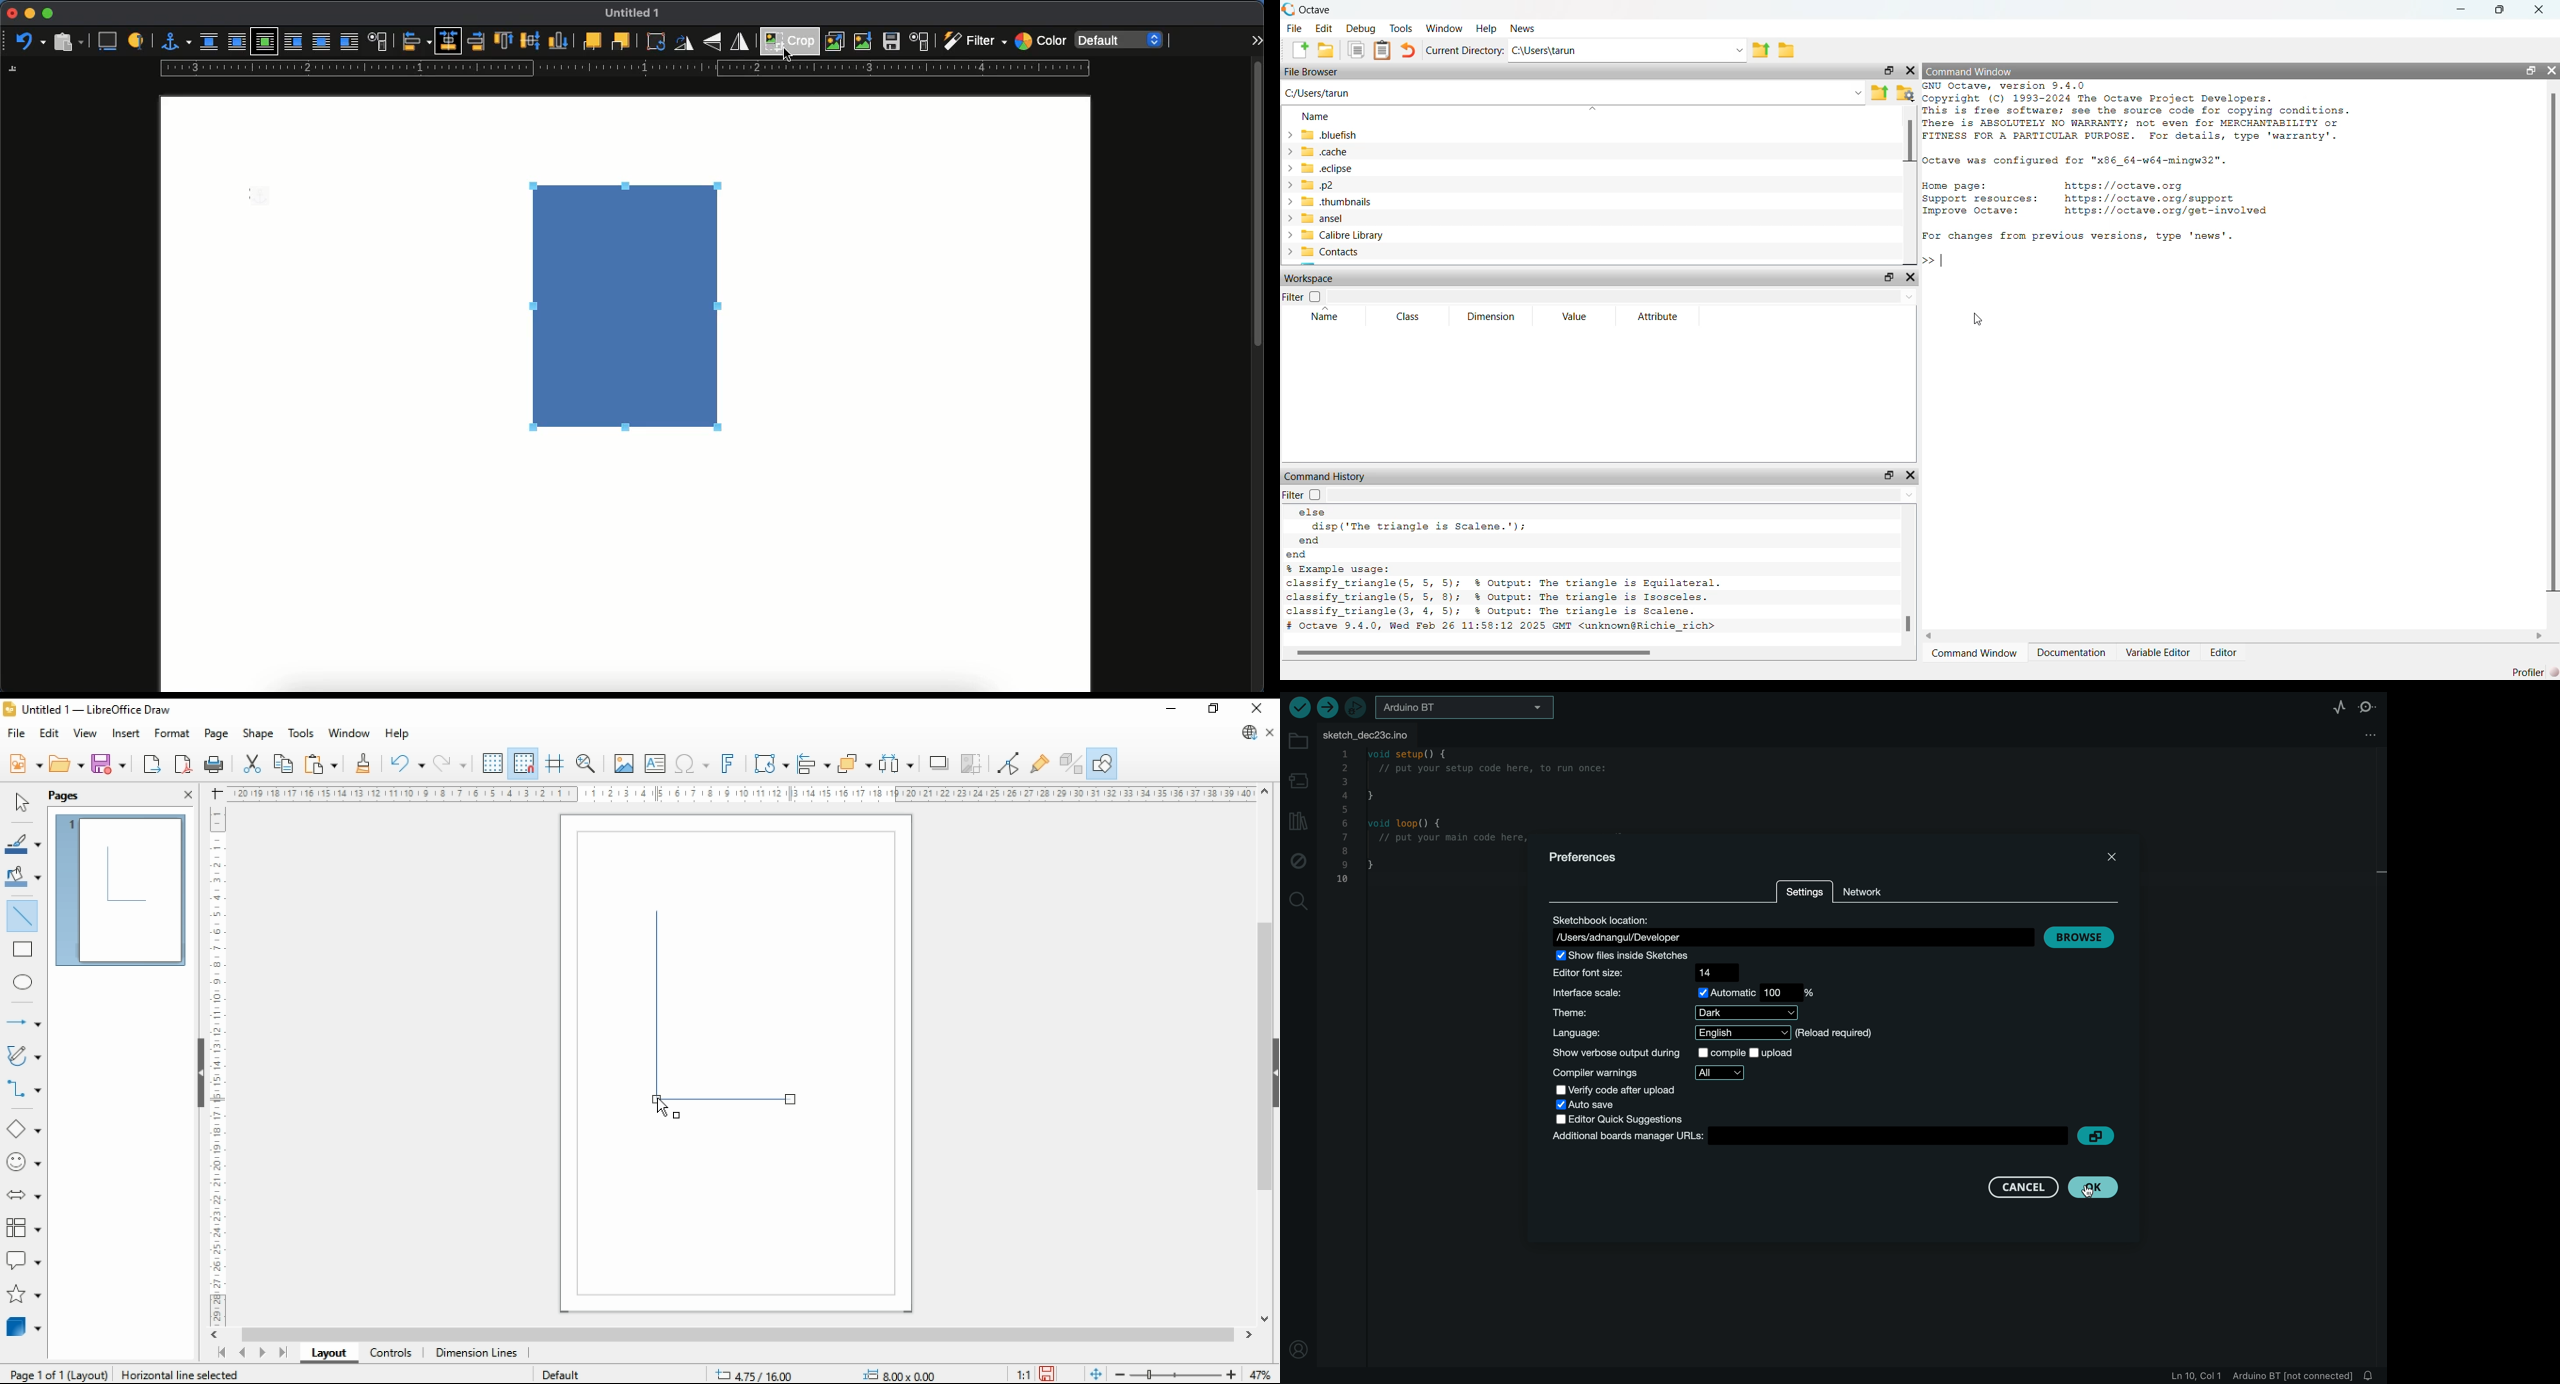 Image resolution: width=2576 pixels, height=1400 pixels. What do you see at coordinates (854, 763) in the screenshot?
I see `arrange` at bounding box center [854, 763].